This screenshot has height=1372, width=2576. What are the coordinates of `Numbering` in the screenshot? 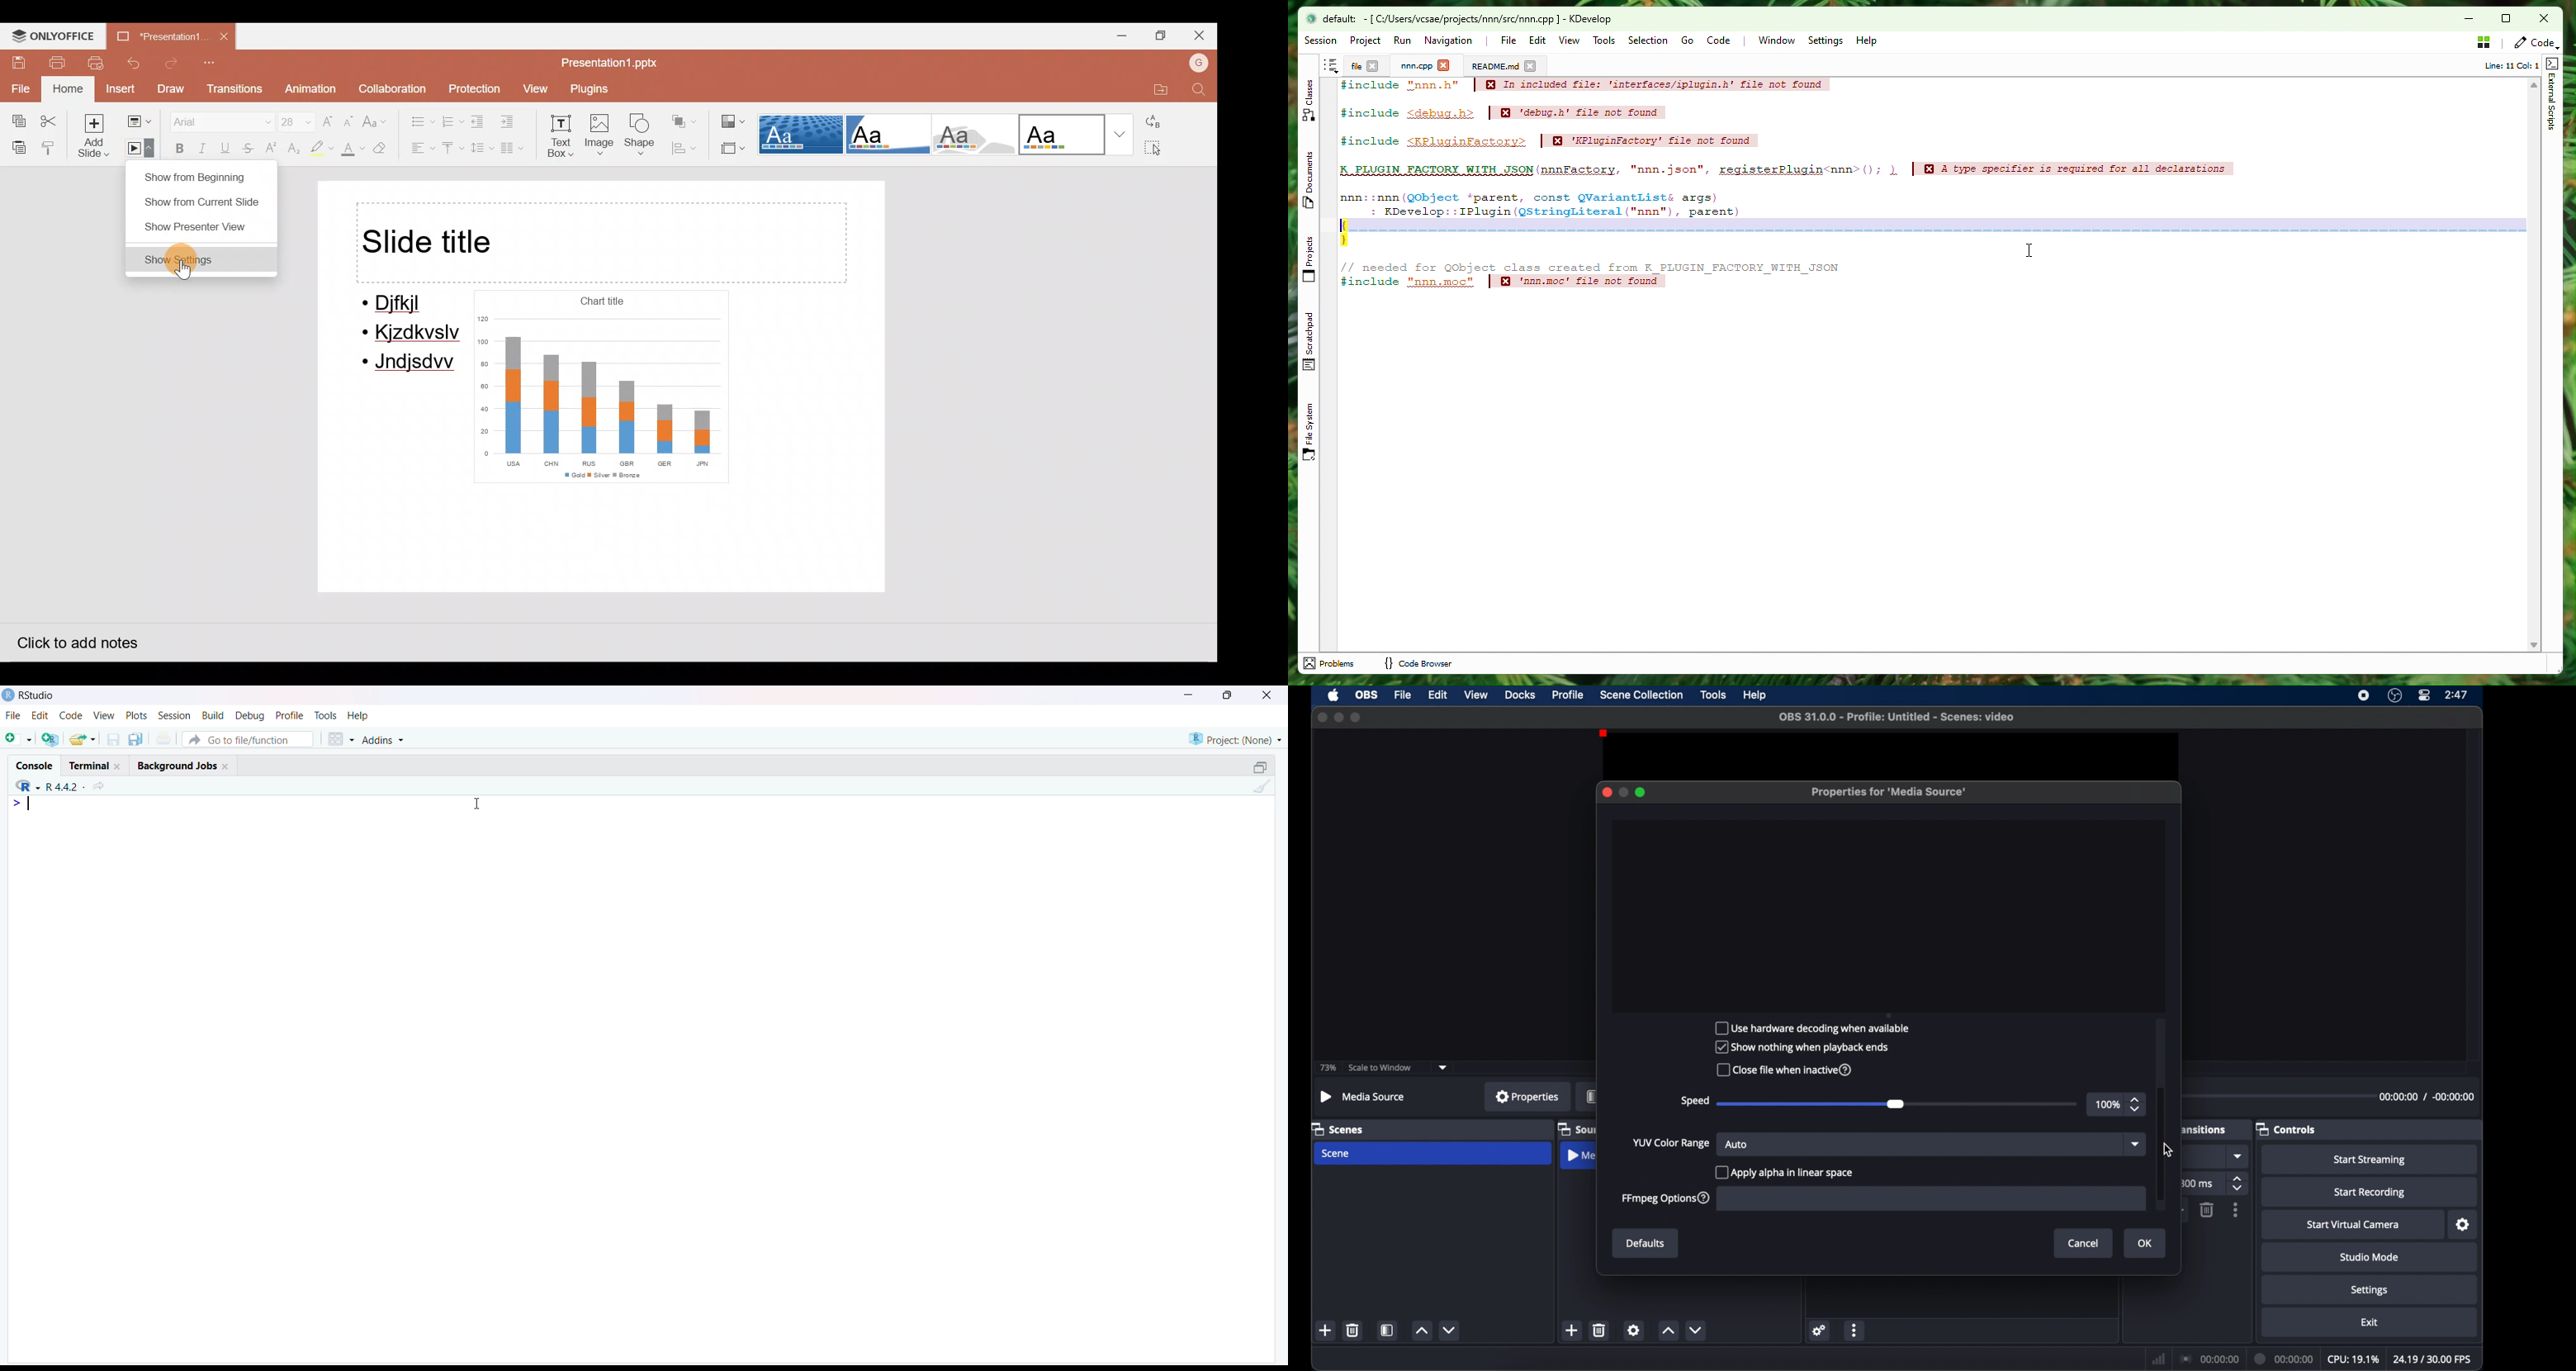 It's located at (451, 119).